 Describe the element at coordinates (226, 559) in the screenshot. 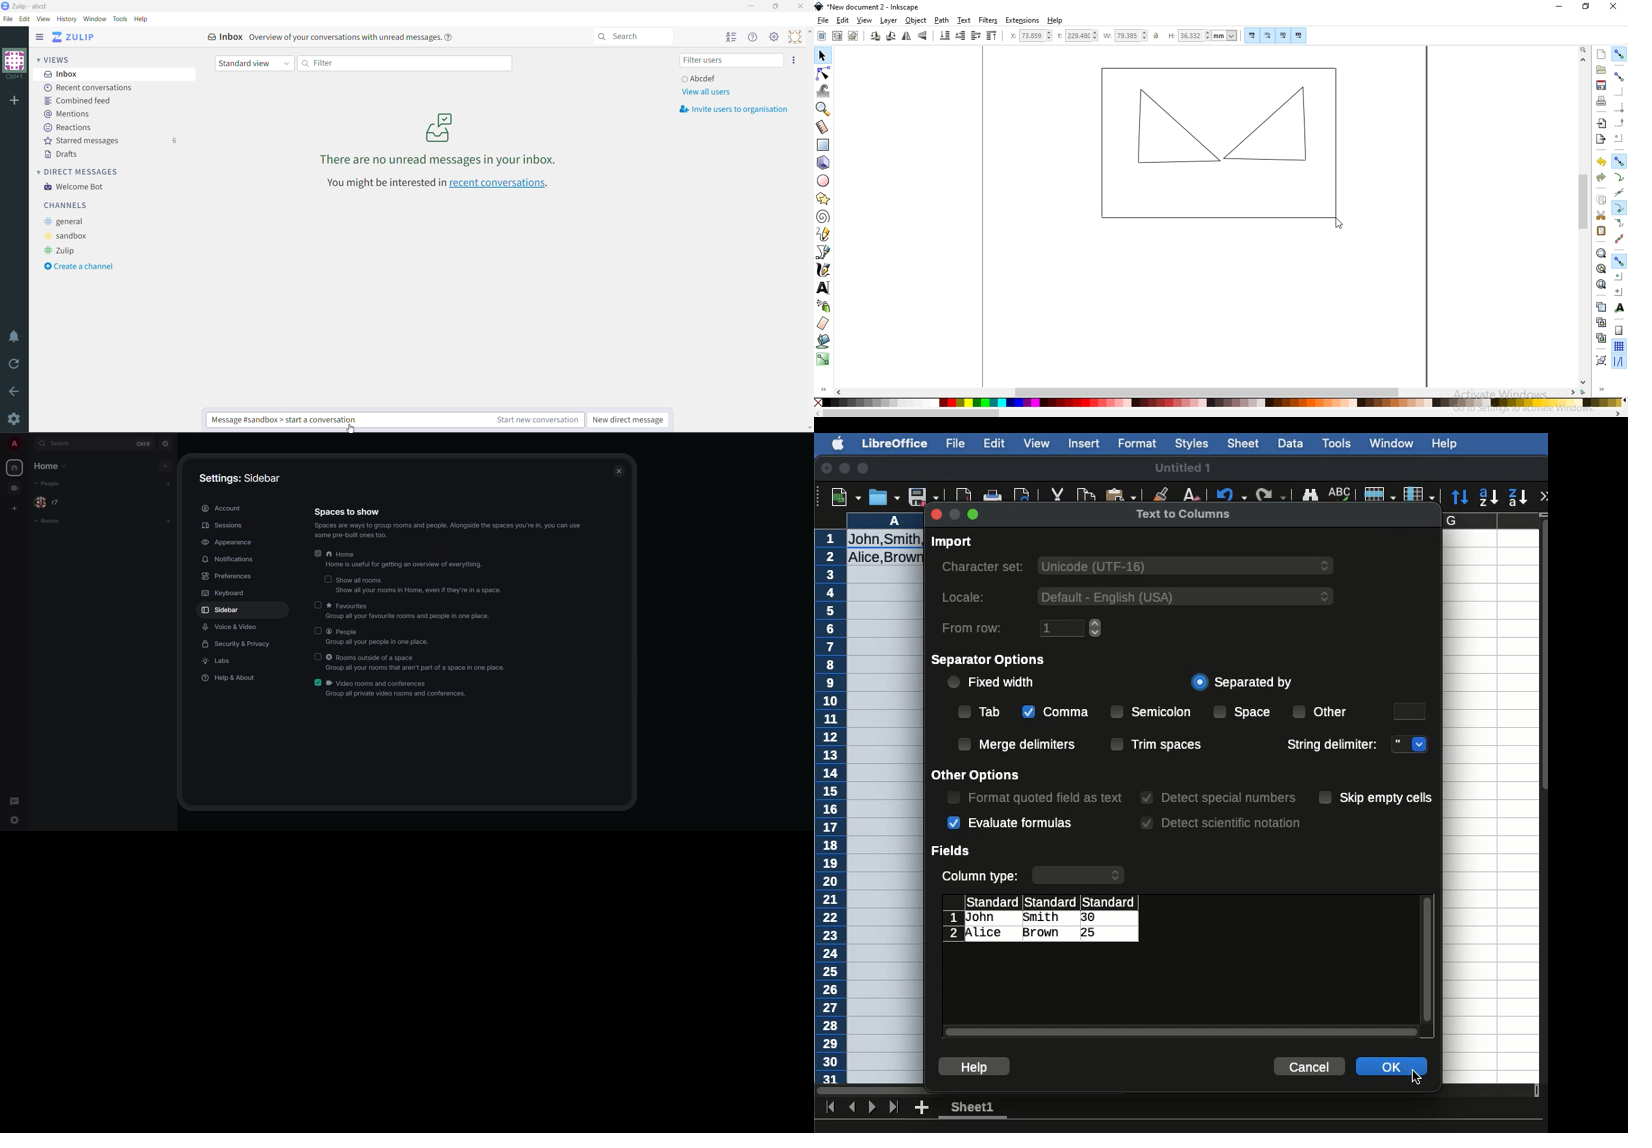

I see `notifications` at that location.